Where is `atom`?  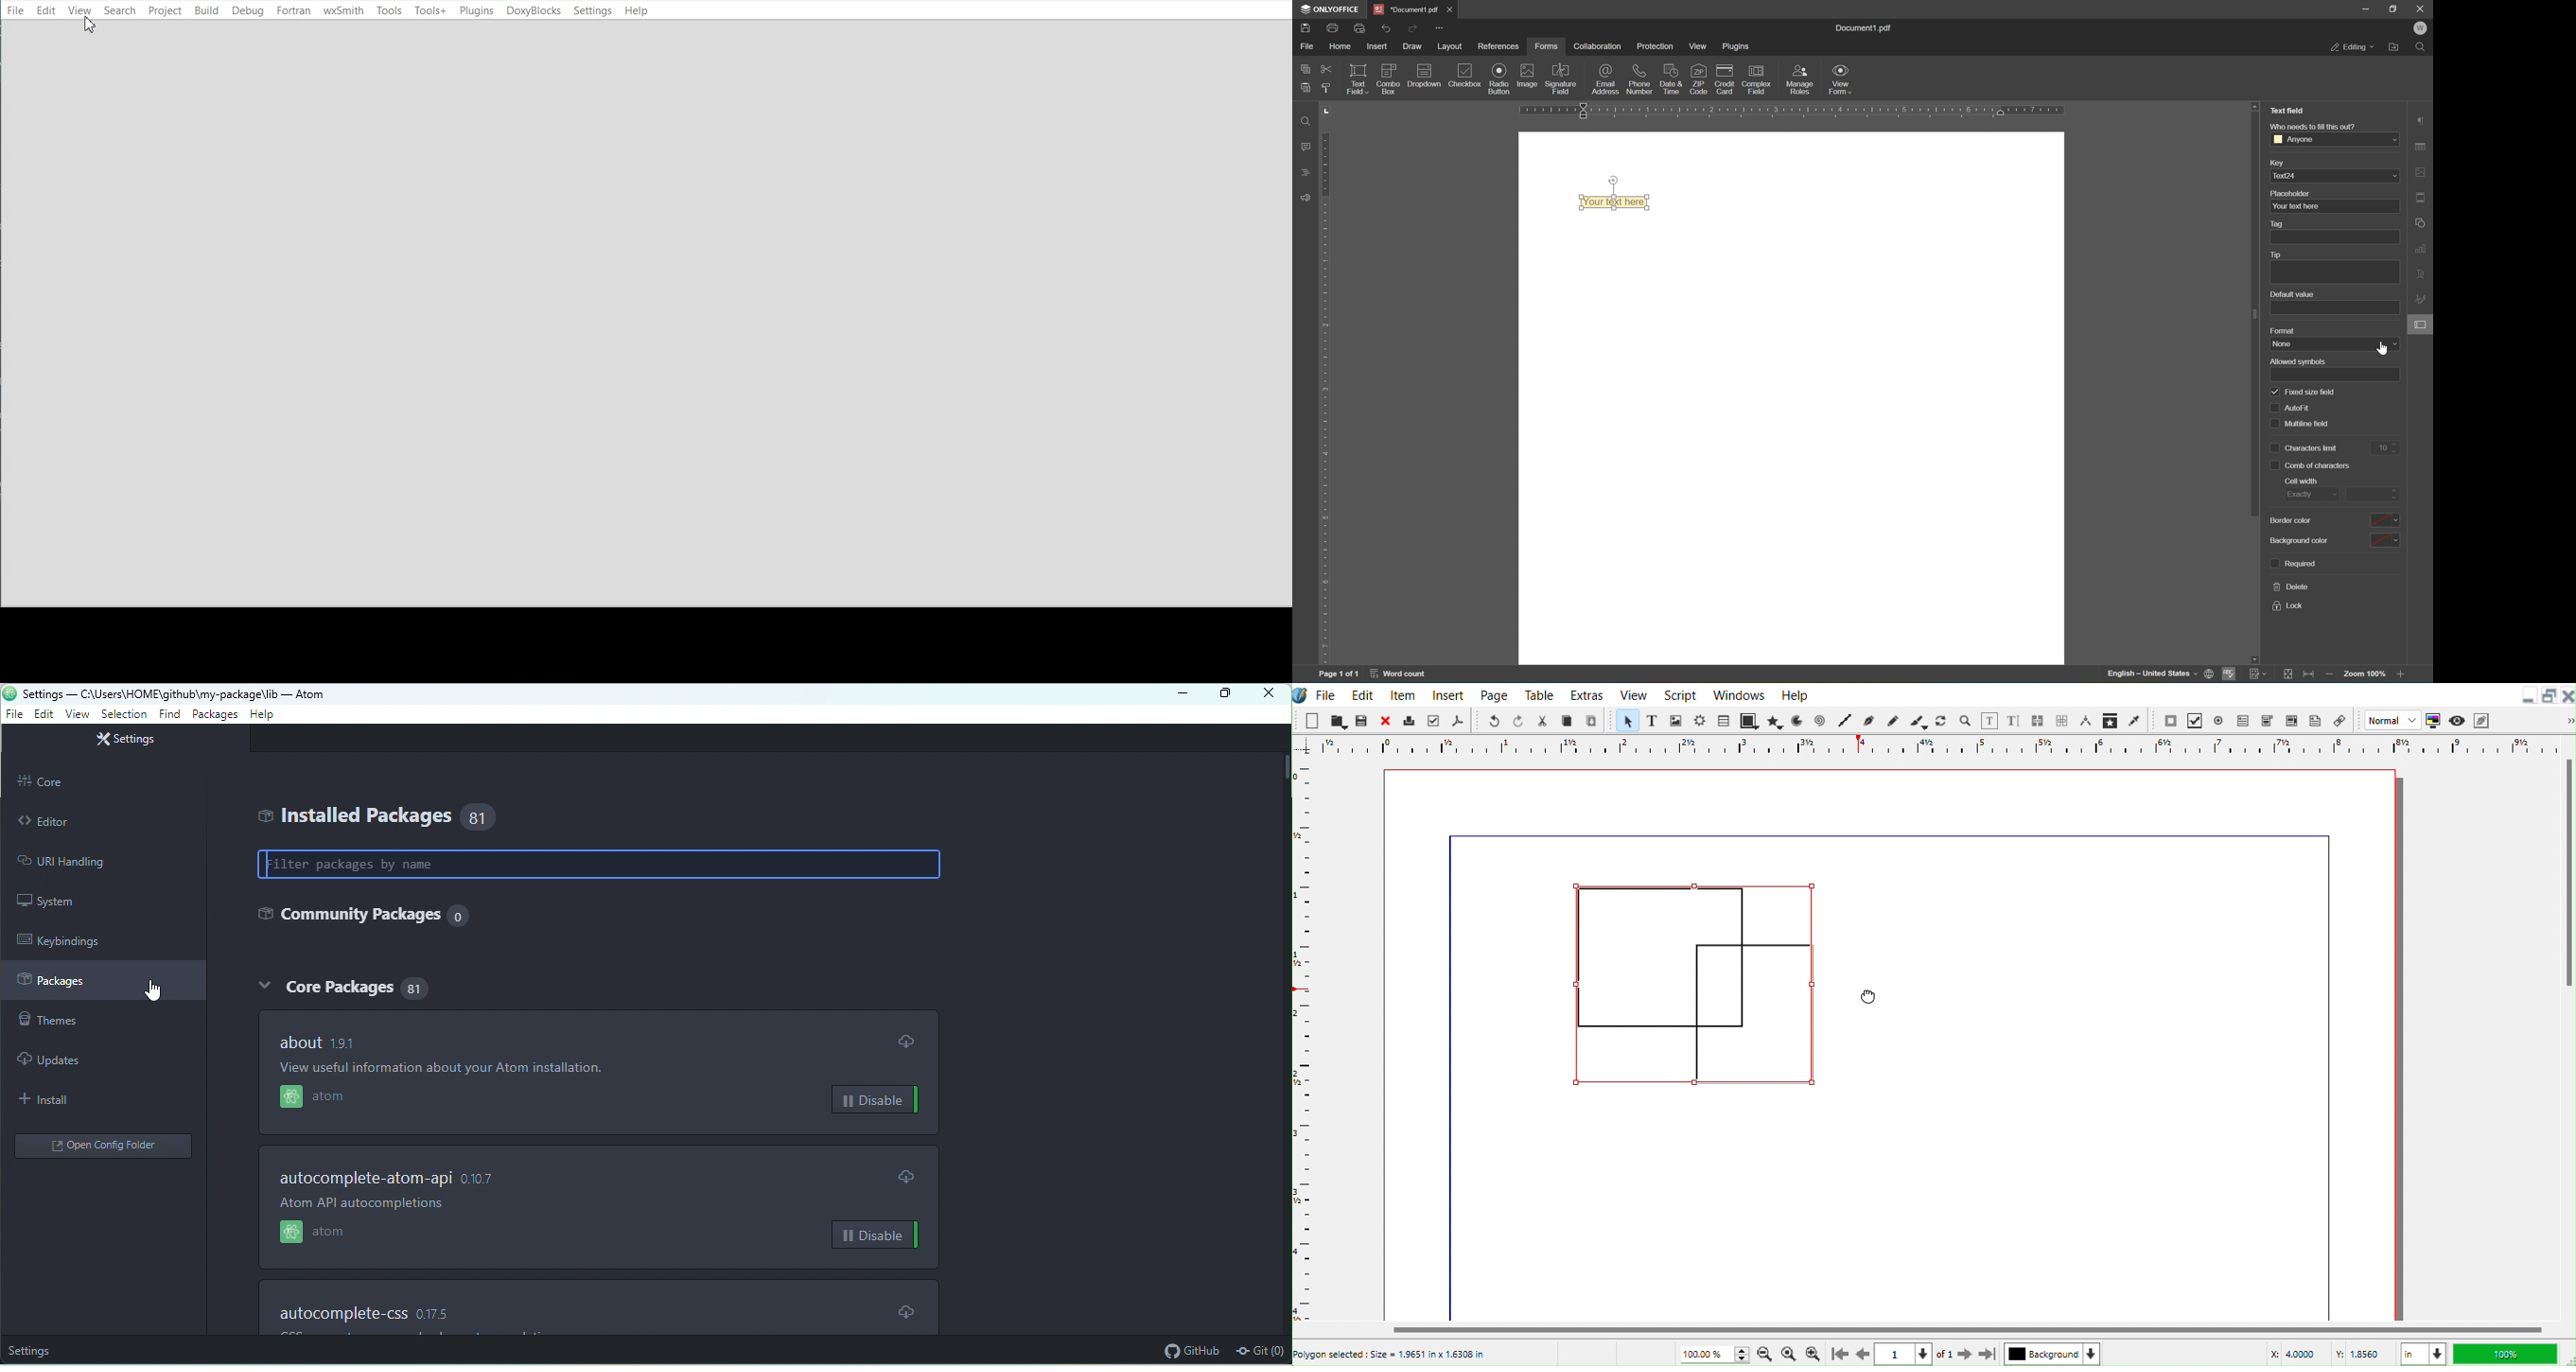 atom is located at coordinates (344, 1098).